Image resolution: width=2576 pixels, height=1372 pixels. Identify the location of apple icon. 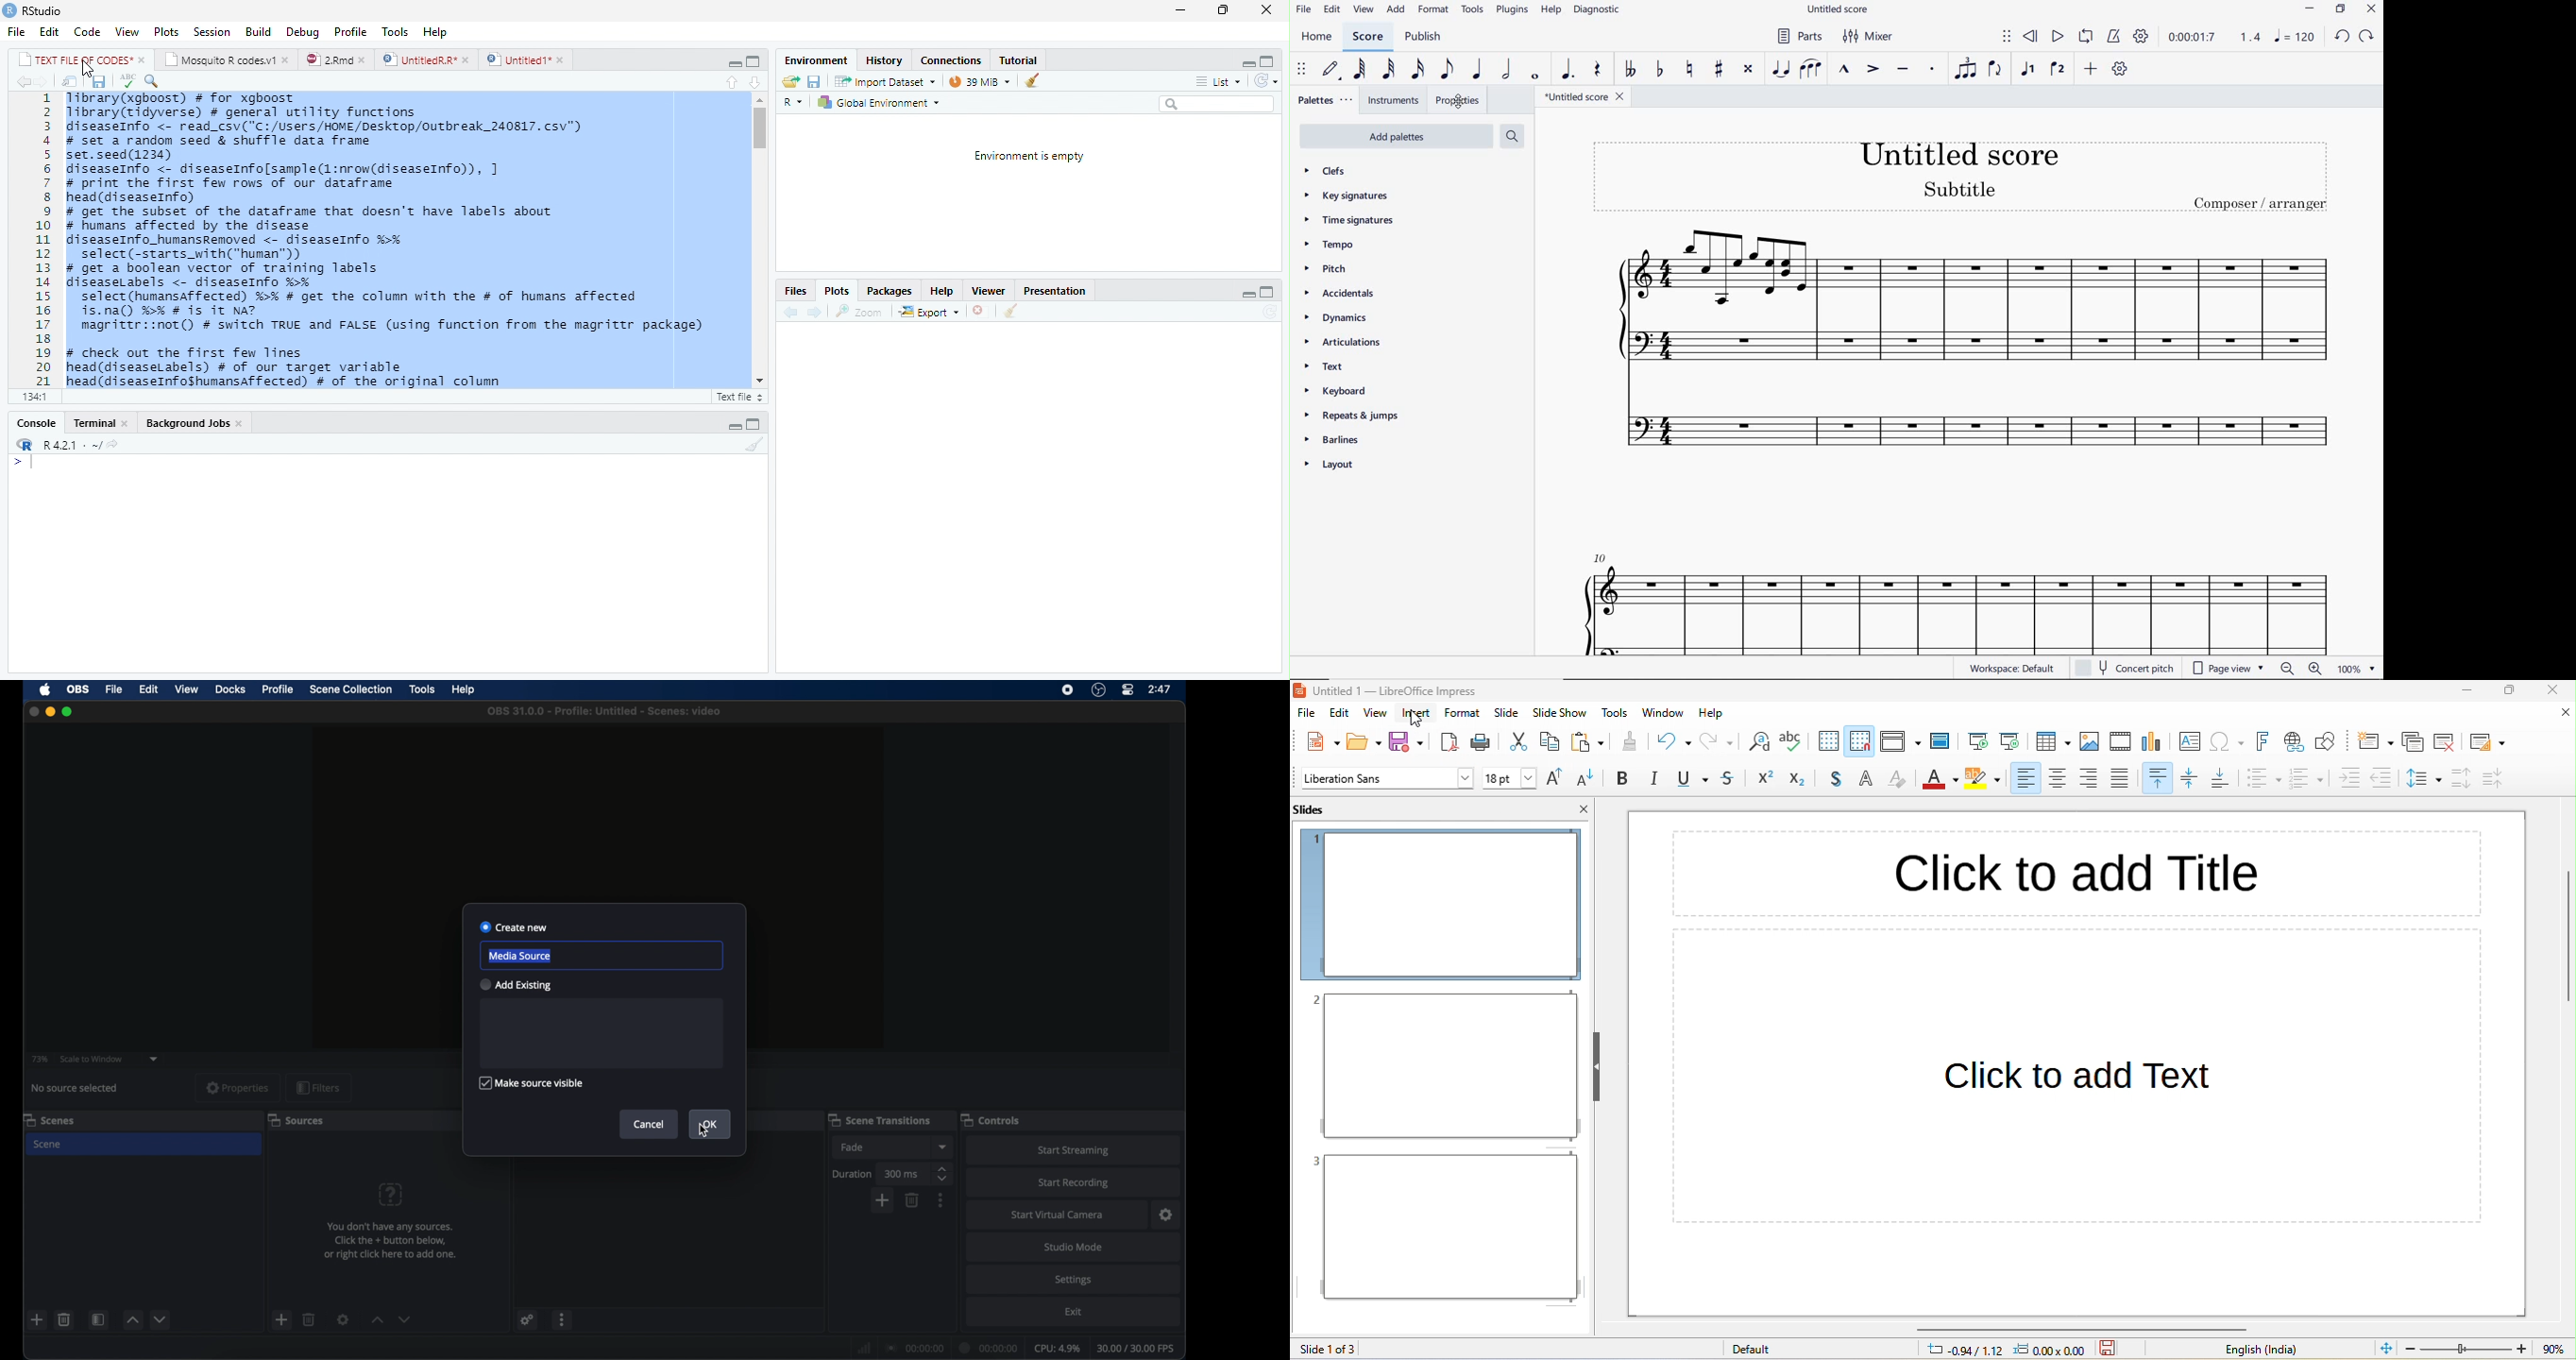
(45, 689).